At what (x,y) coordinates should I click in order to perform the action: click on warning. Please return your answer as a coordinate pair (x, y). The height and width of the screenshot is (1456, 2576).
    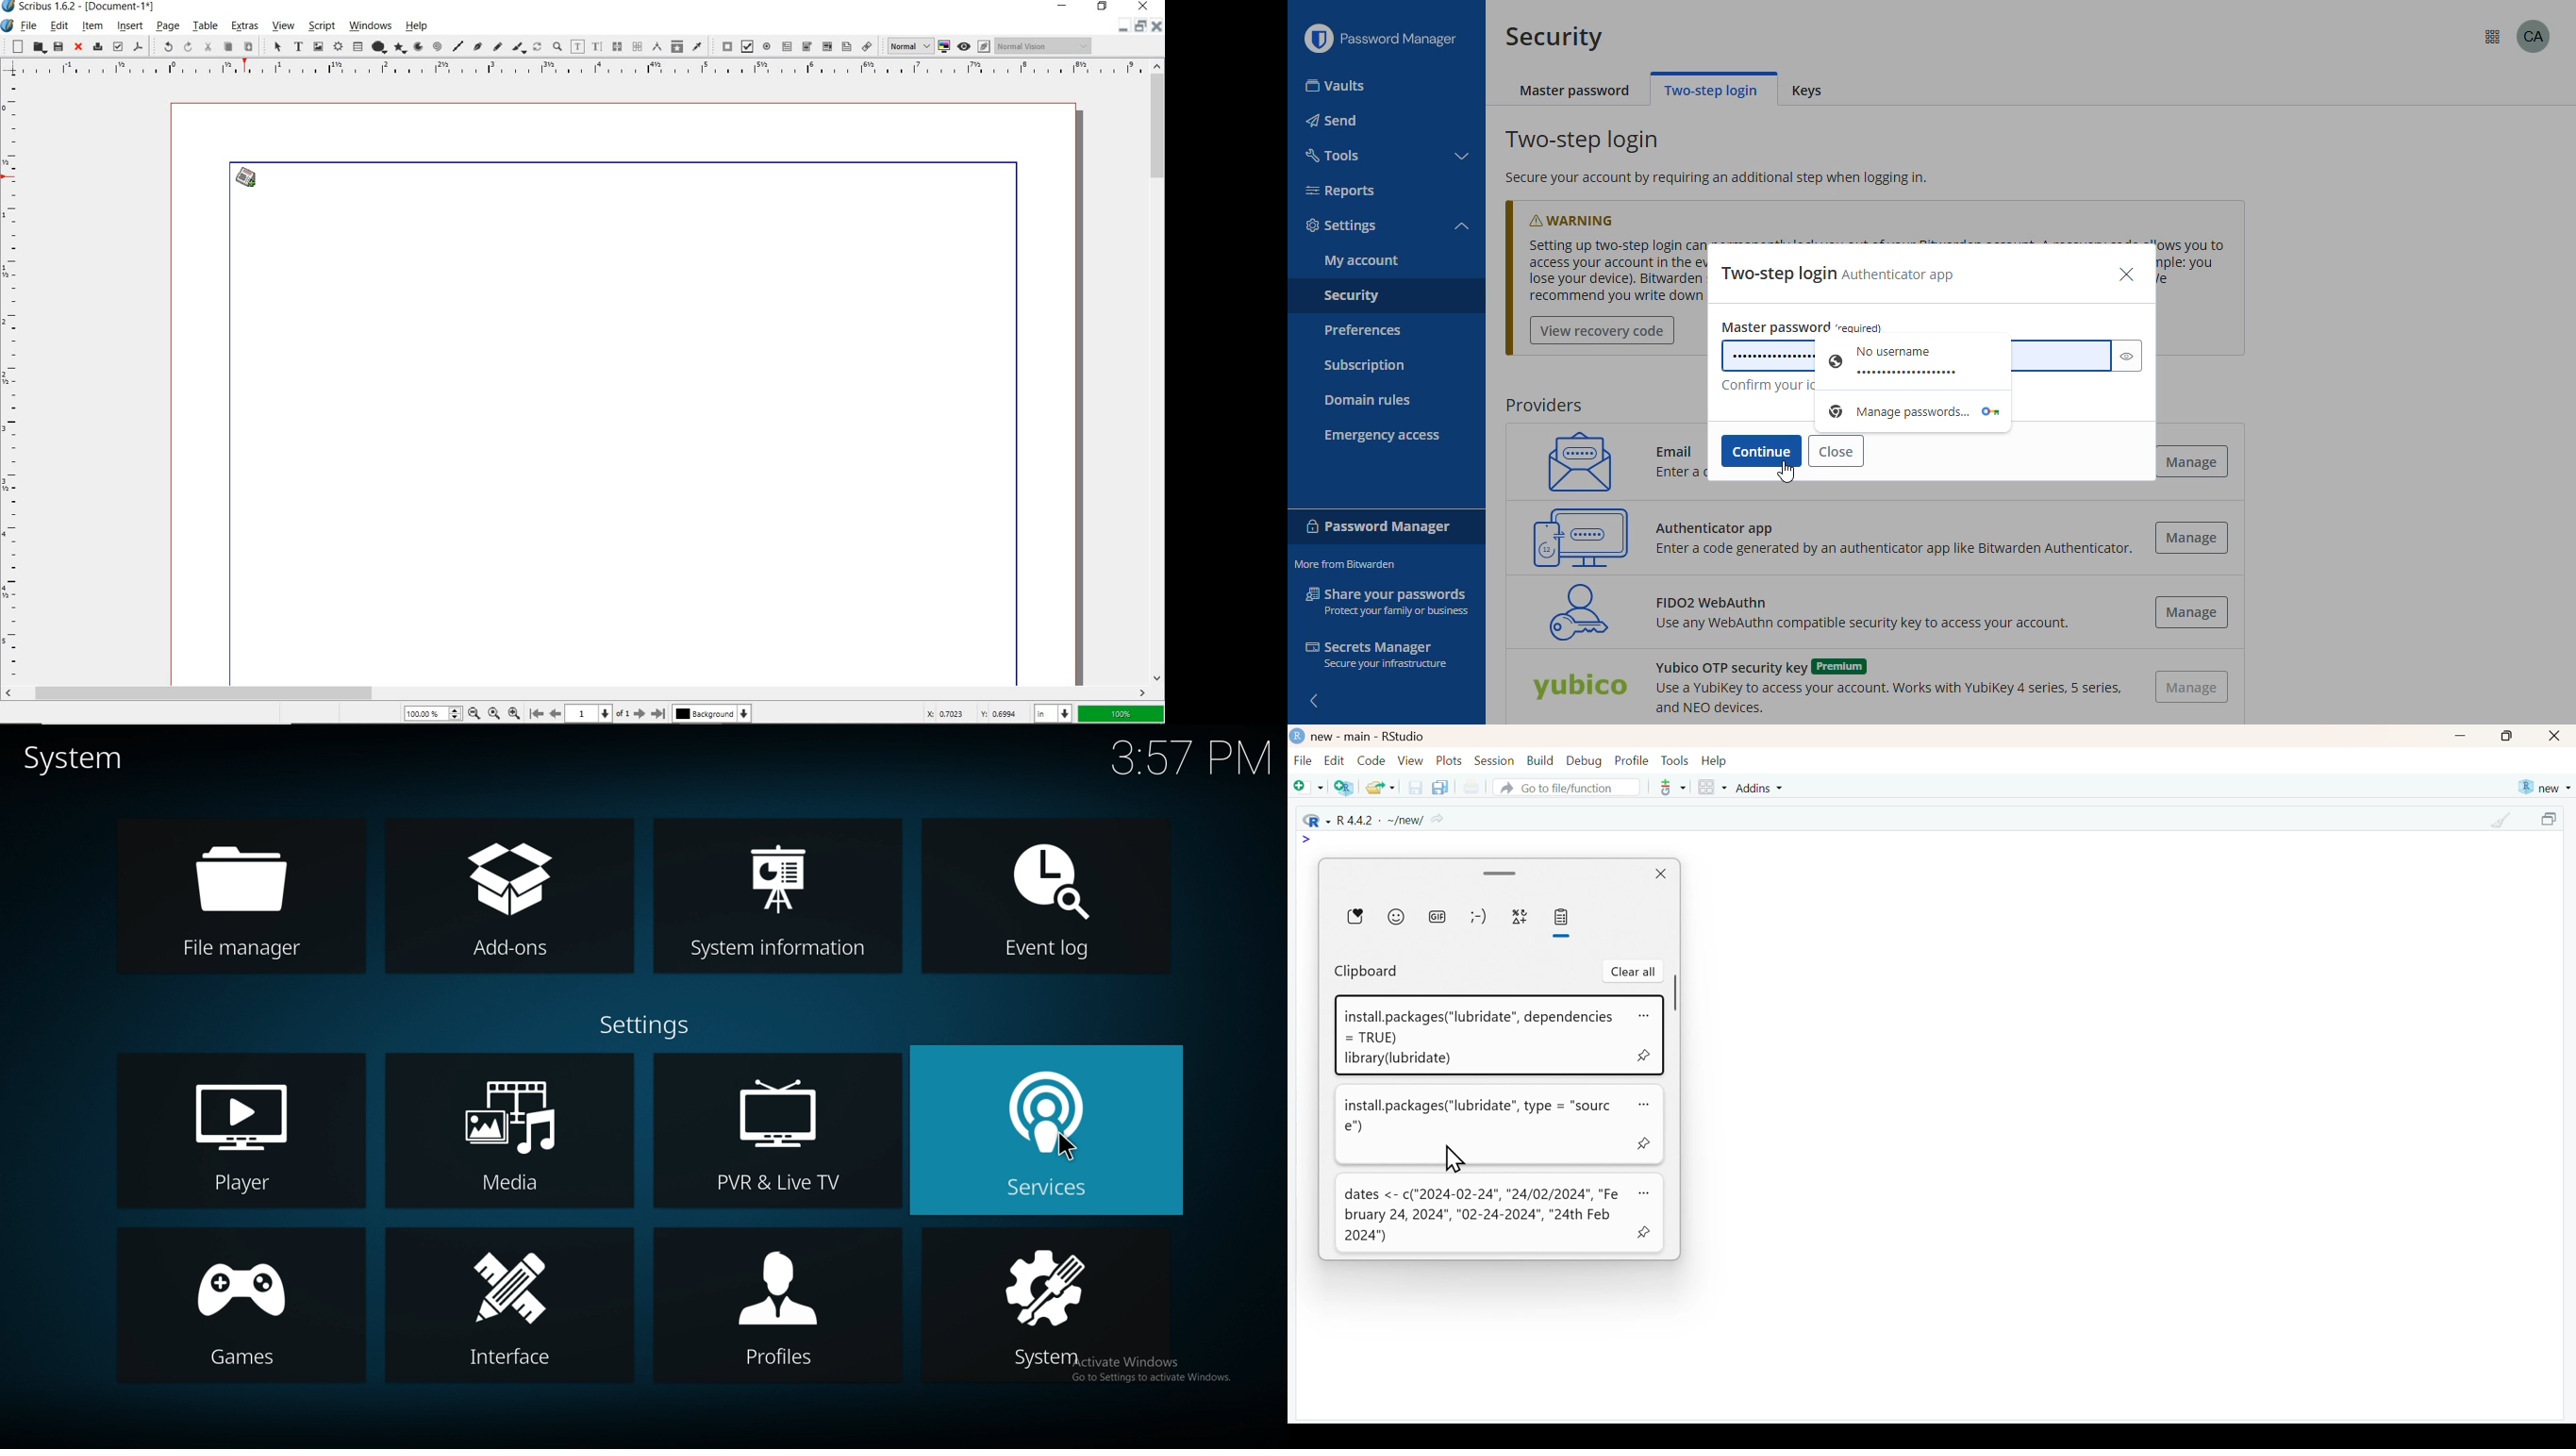
    Looking at the image, I should click on (1590, 216).